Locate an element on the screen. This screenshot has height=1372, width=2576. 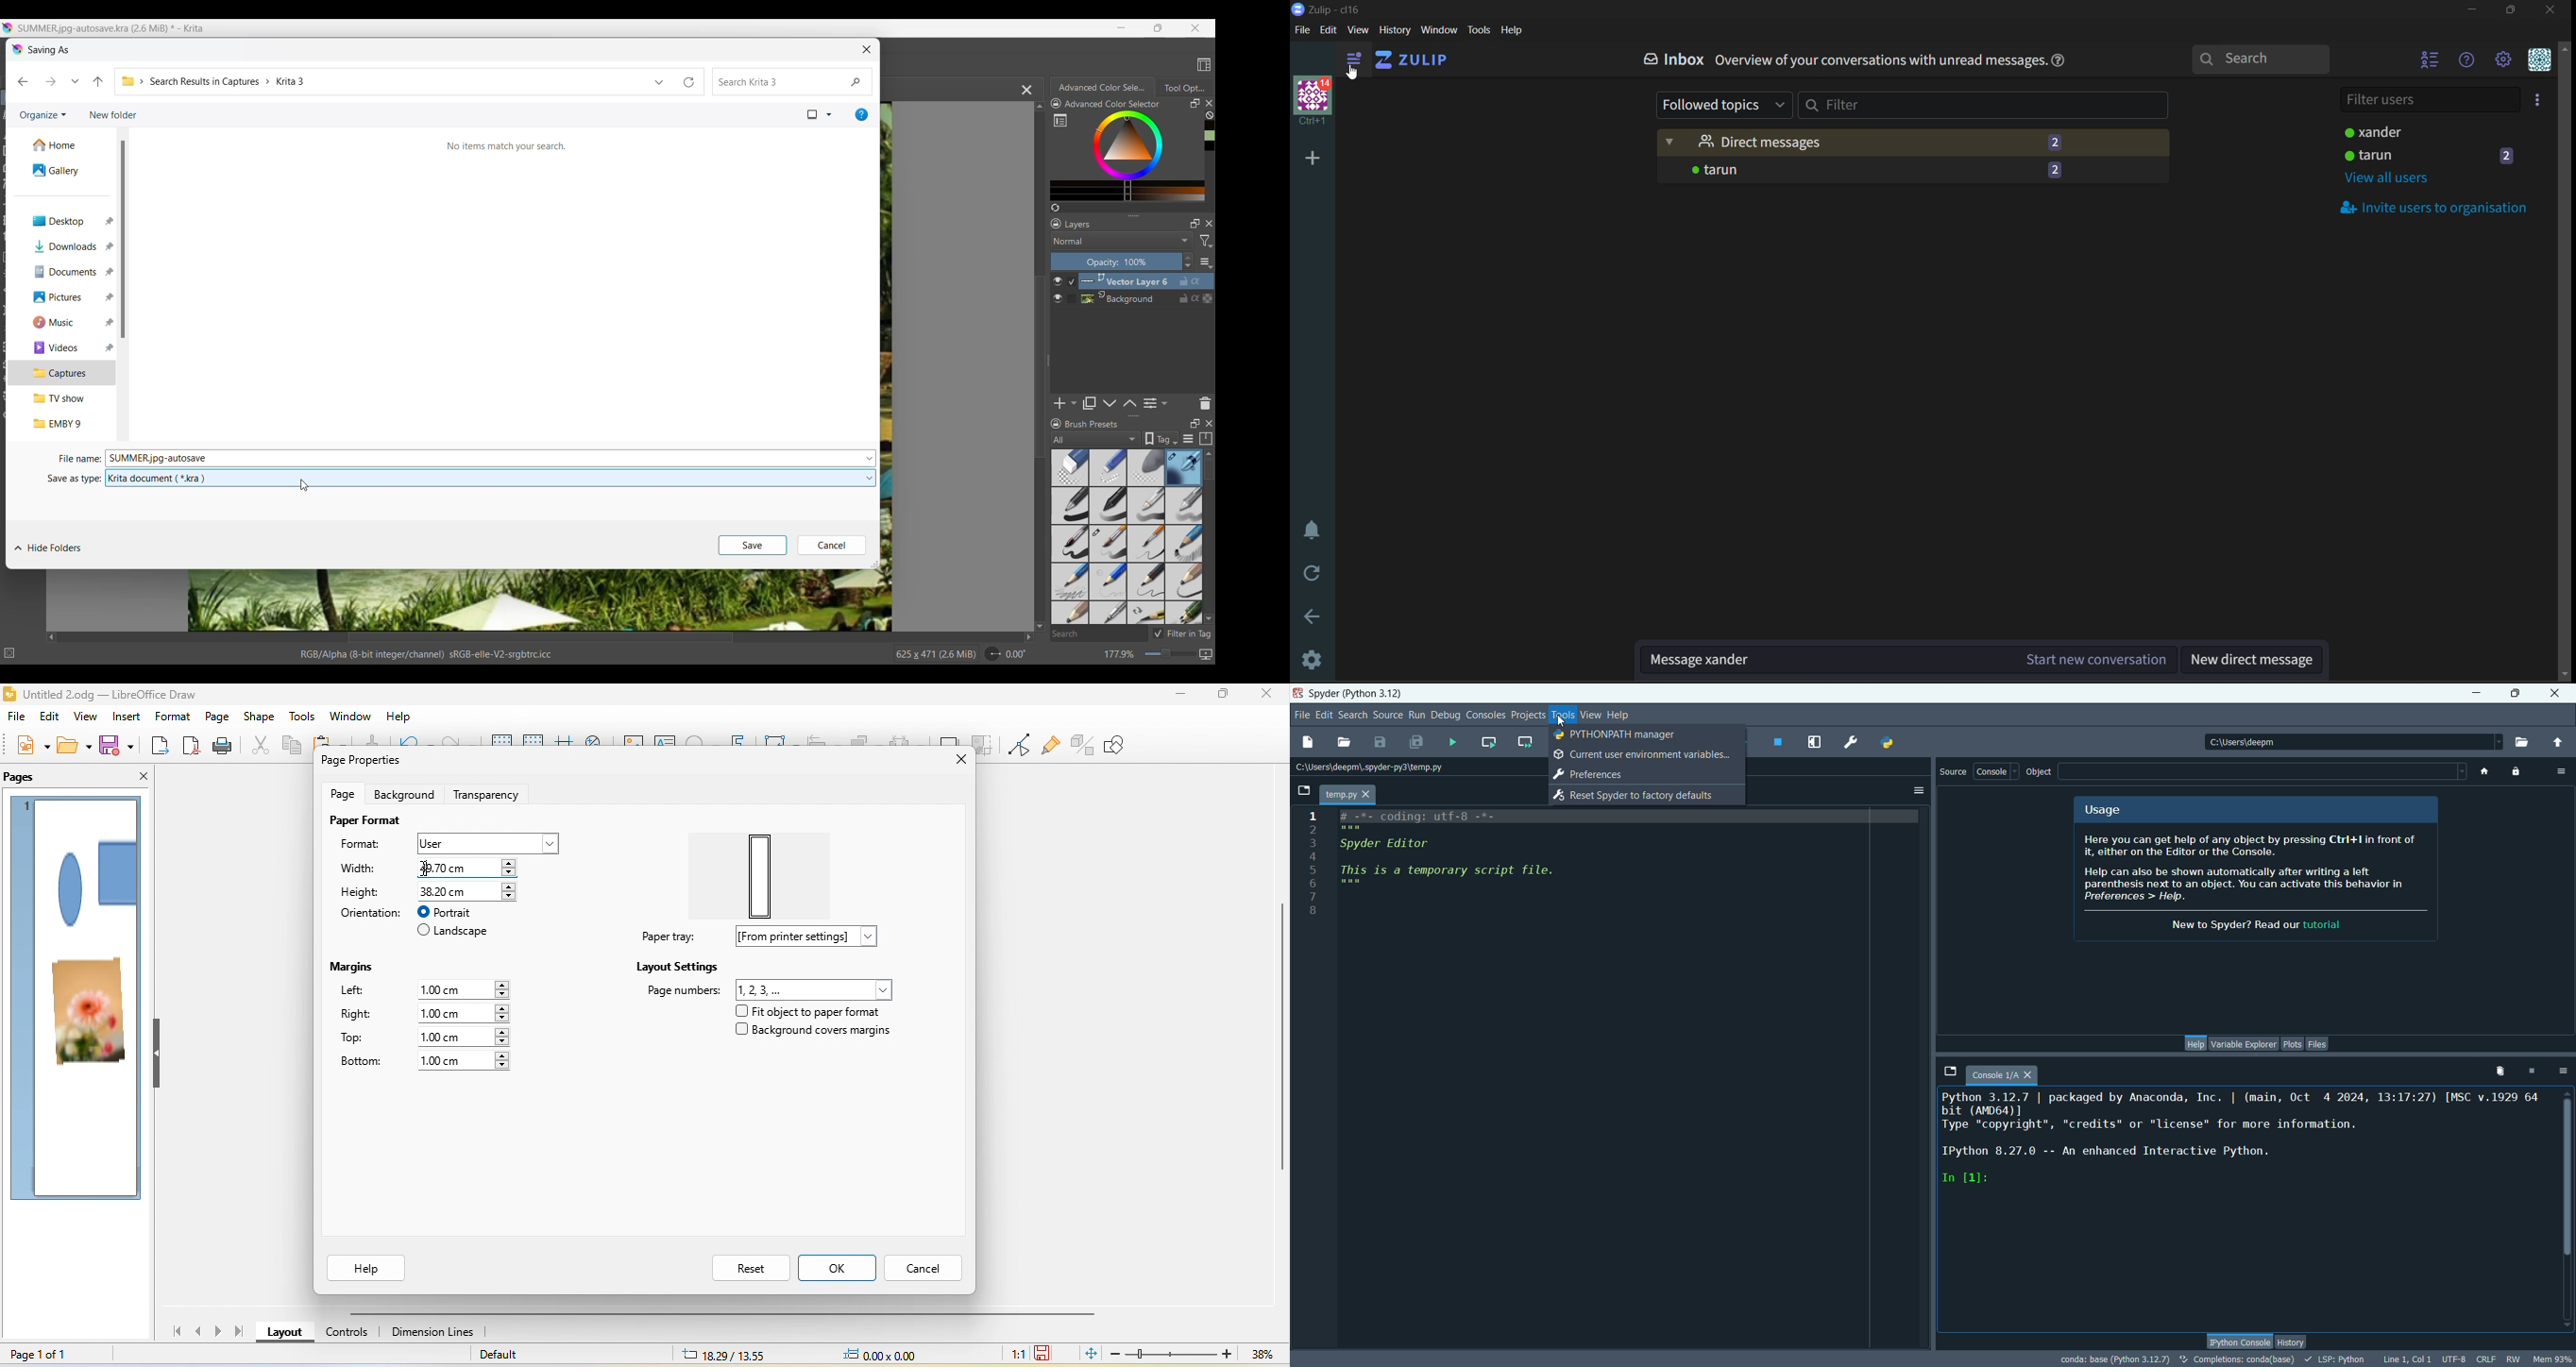
minimize is located at coordinates (1176, 698).